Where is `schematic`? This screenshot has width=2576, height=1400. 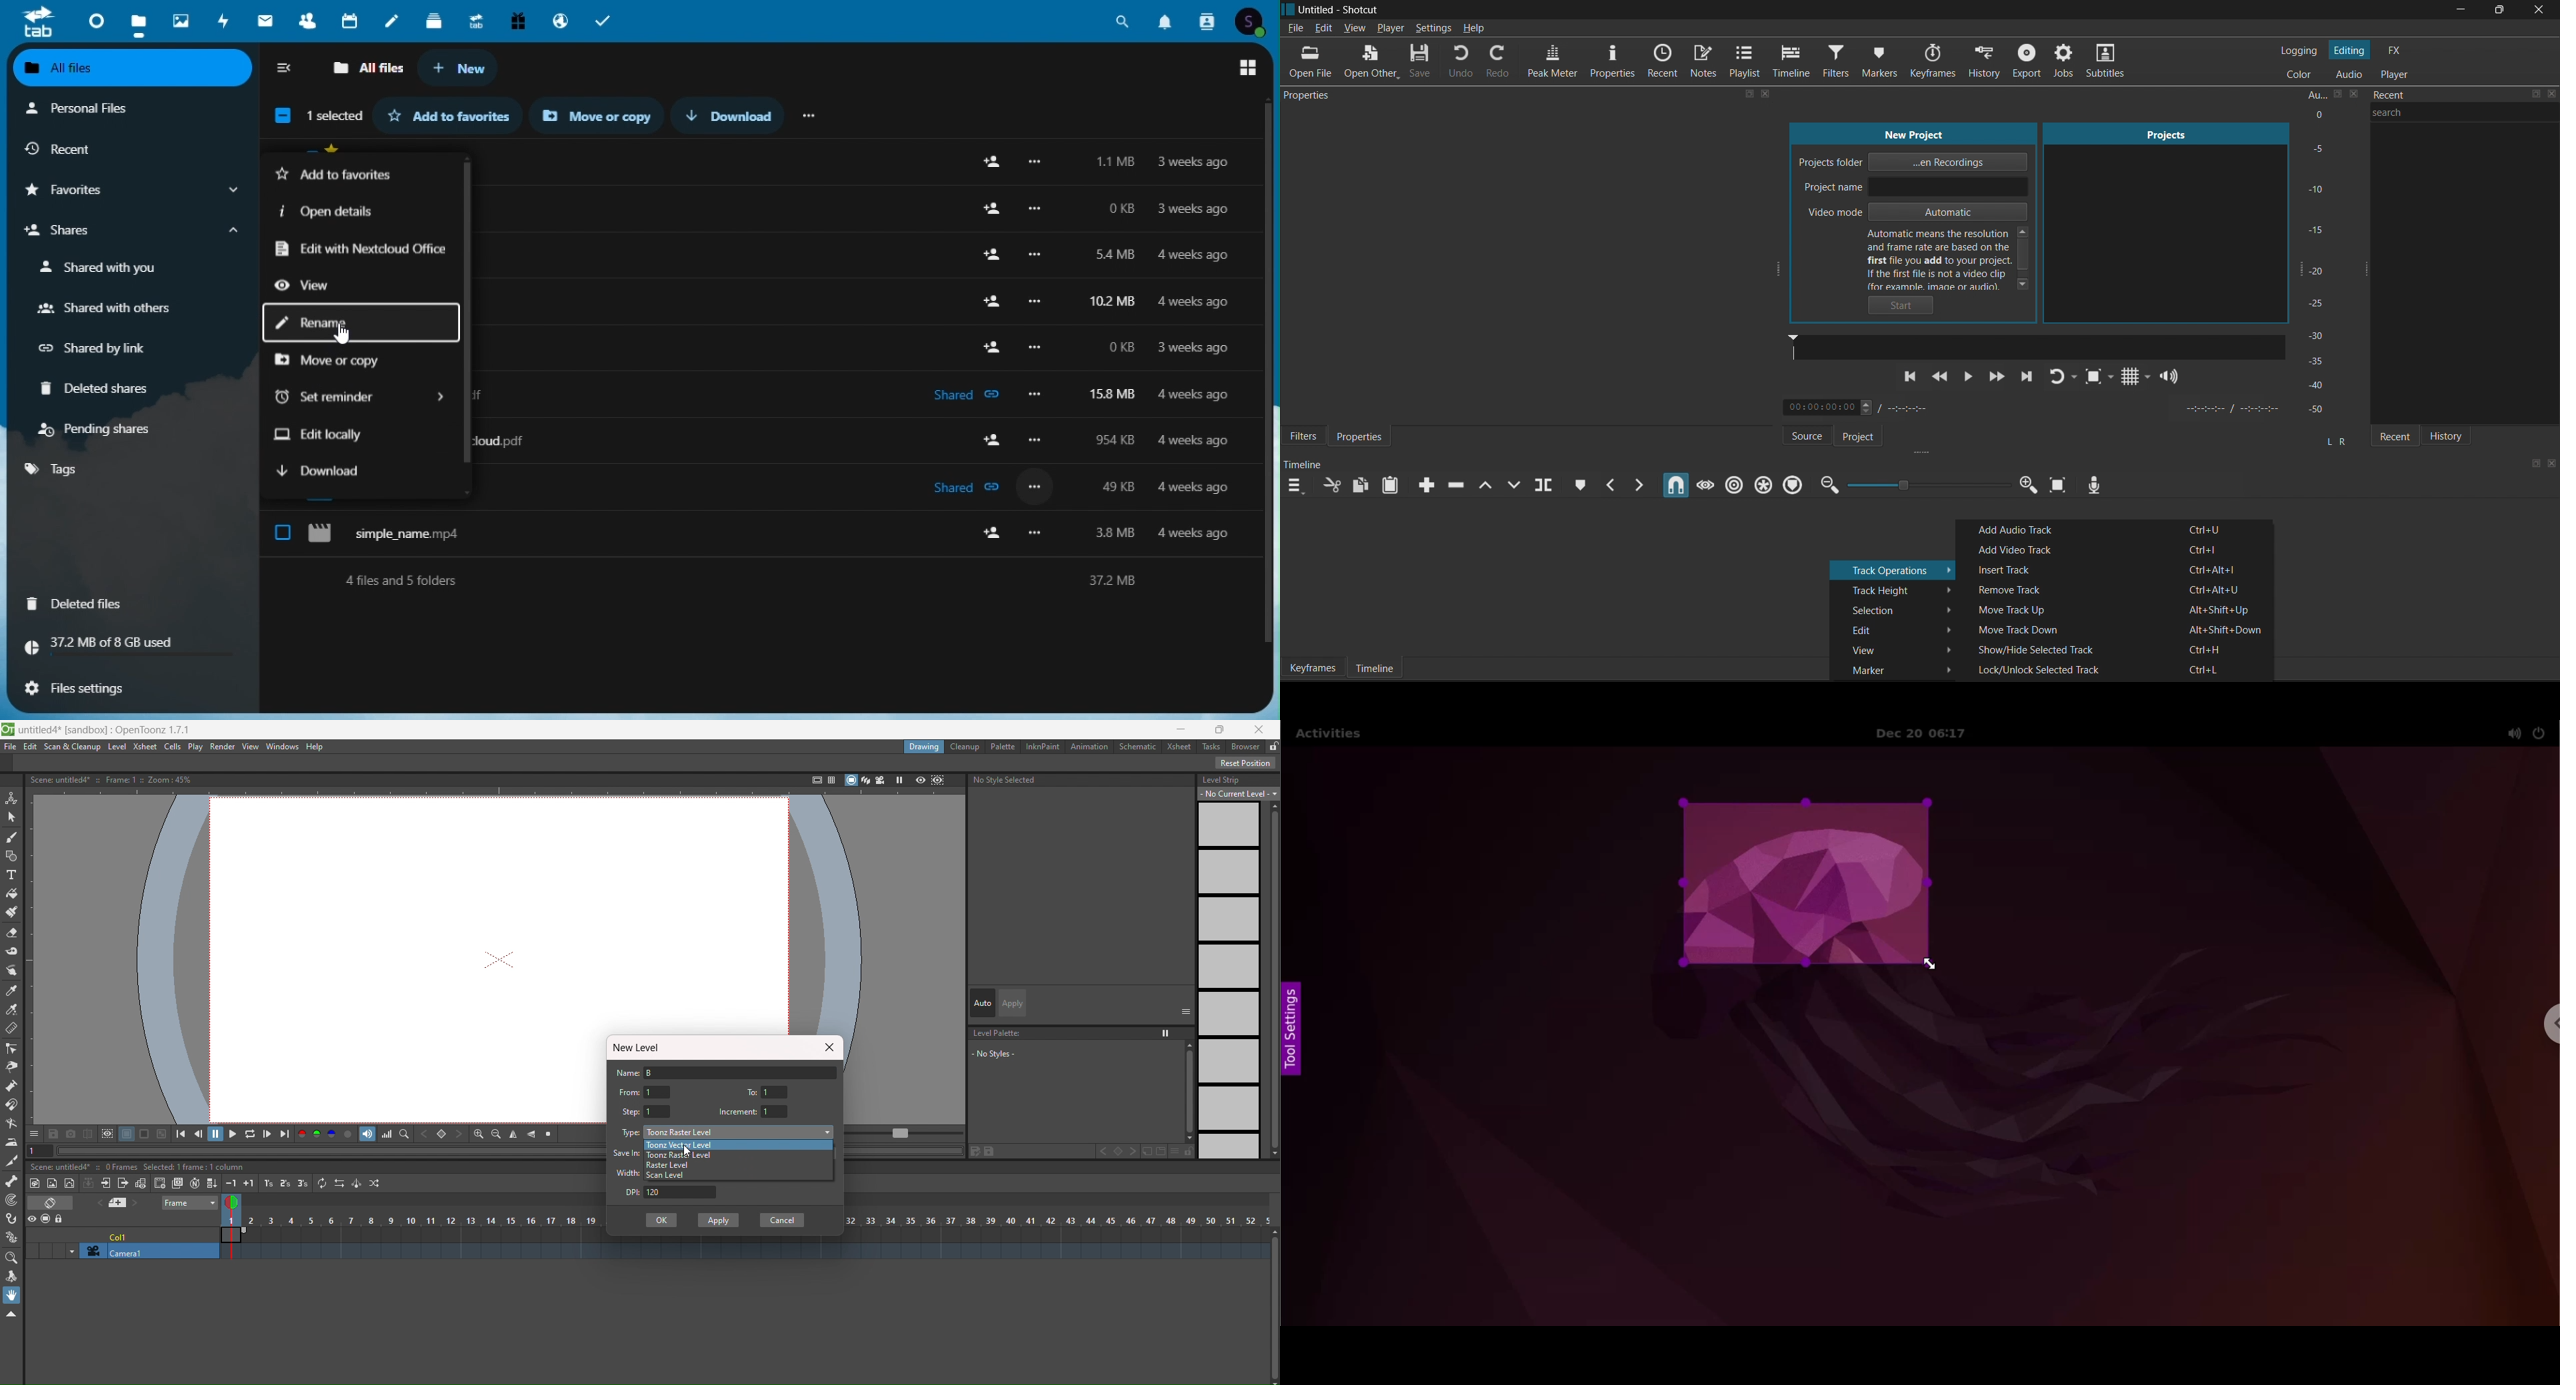
schematic is located at coordinates (1137, 746).